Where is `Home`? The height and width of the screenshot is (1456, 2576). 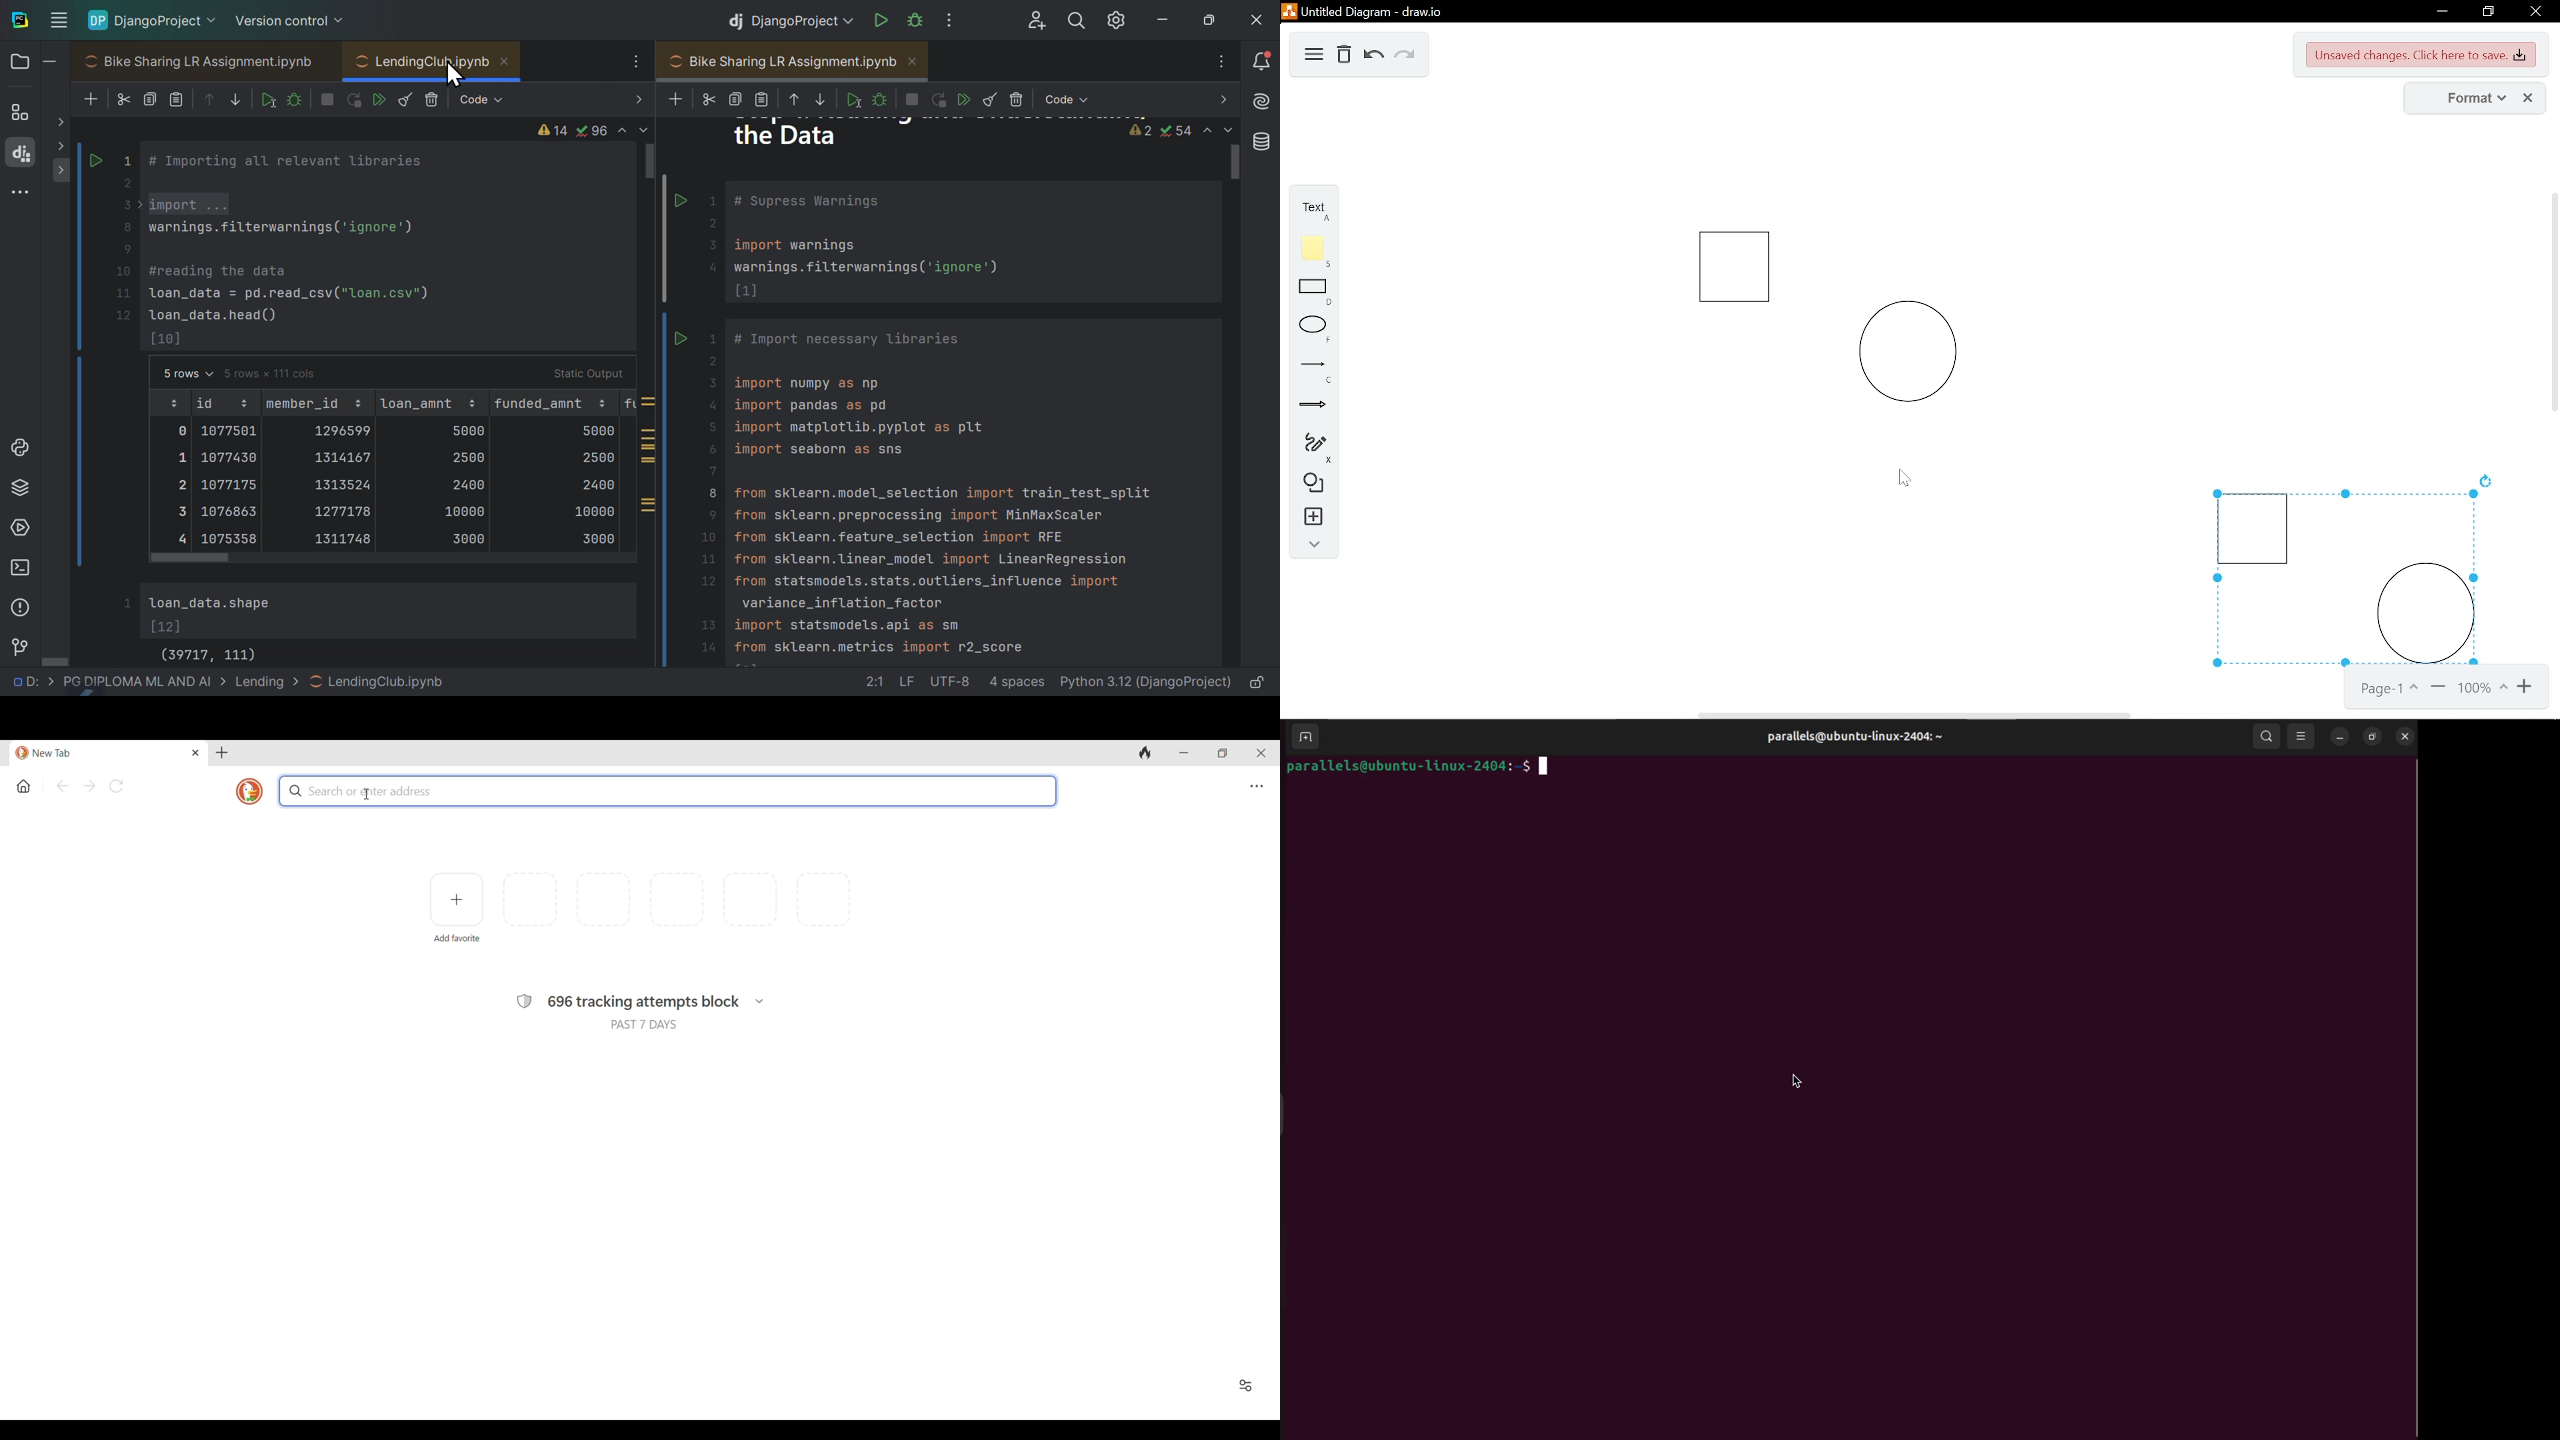
Home is located at coordinates (23, 786).